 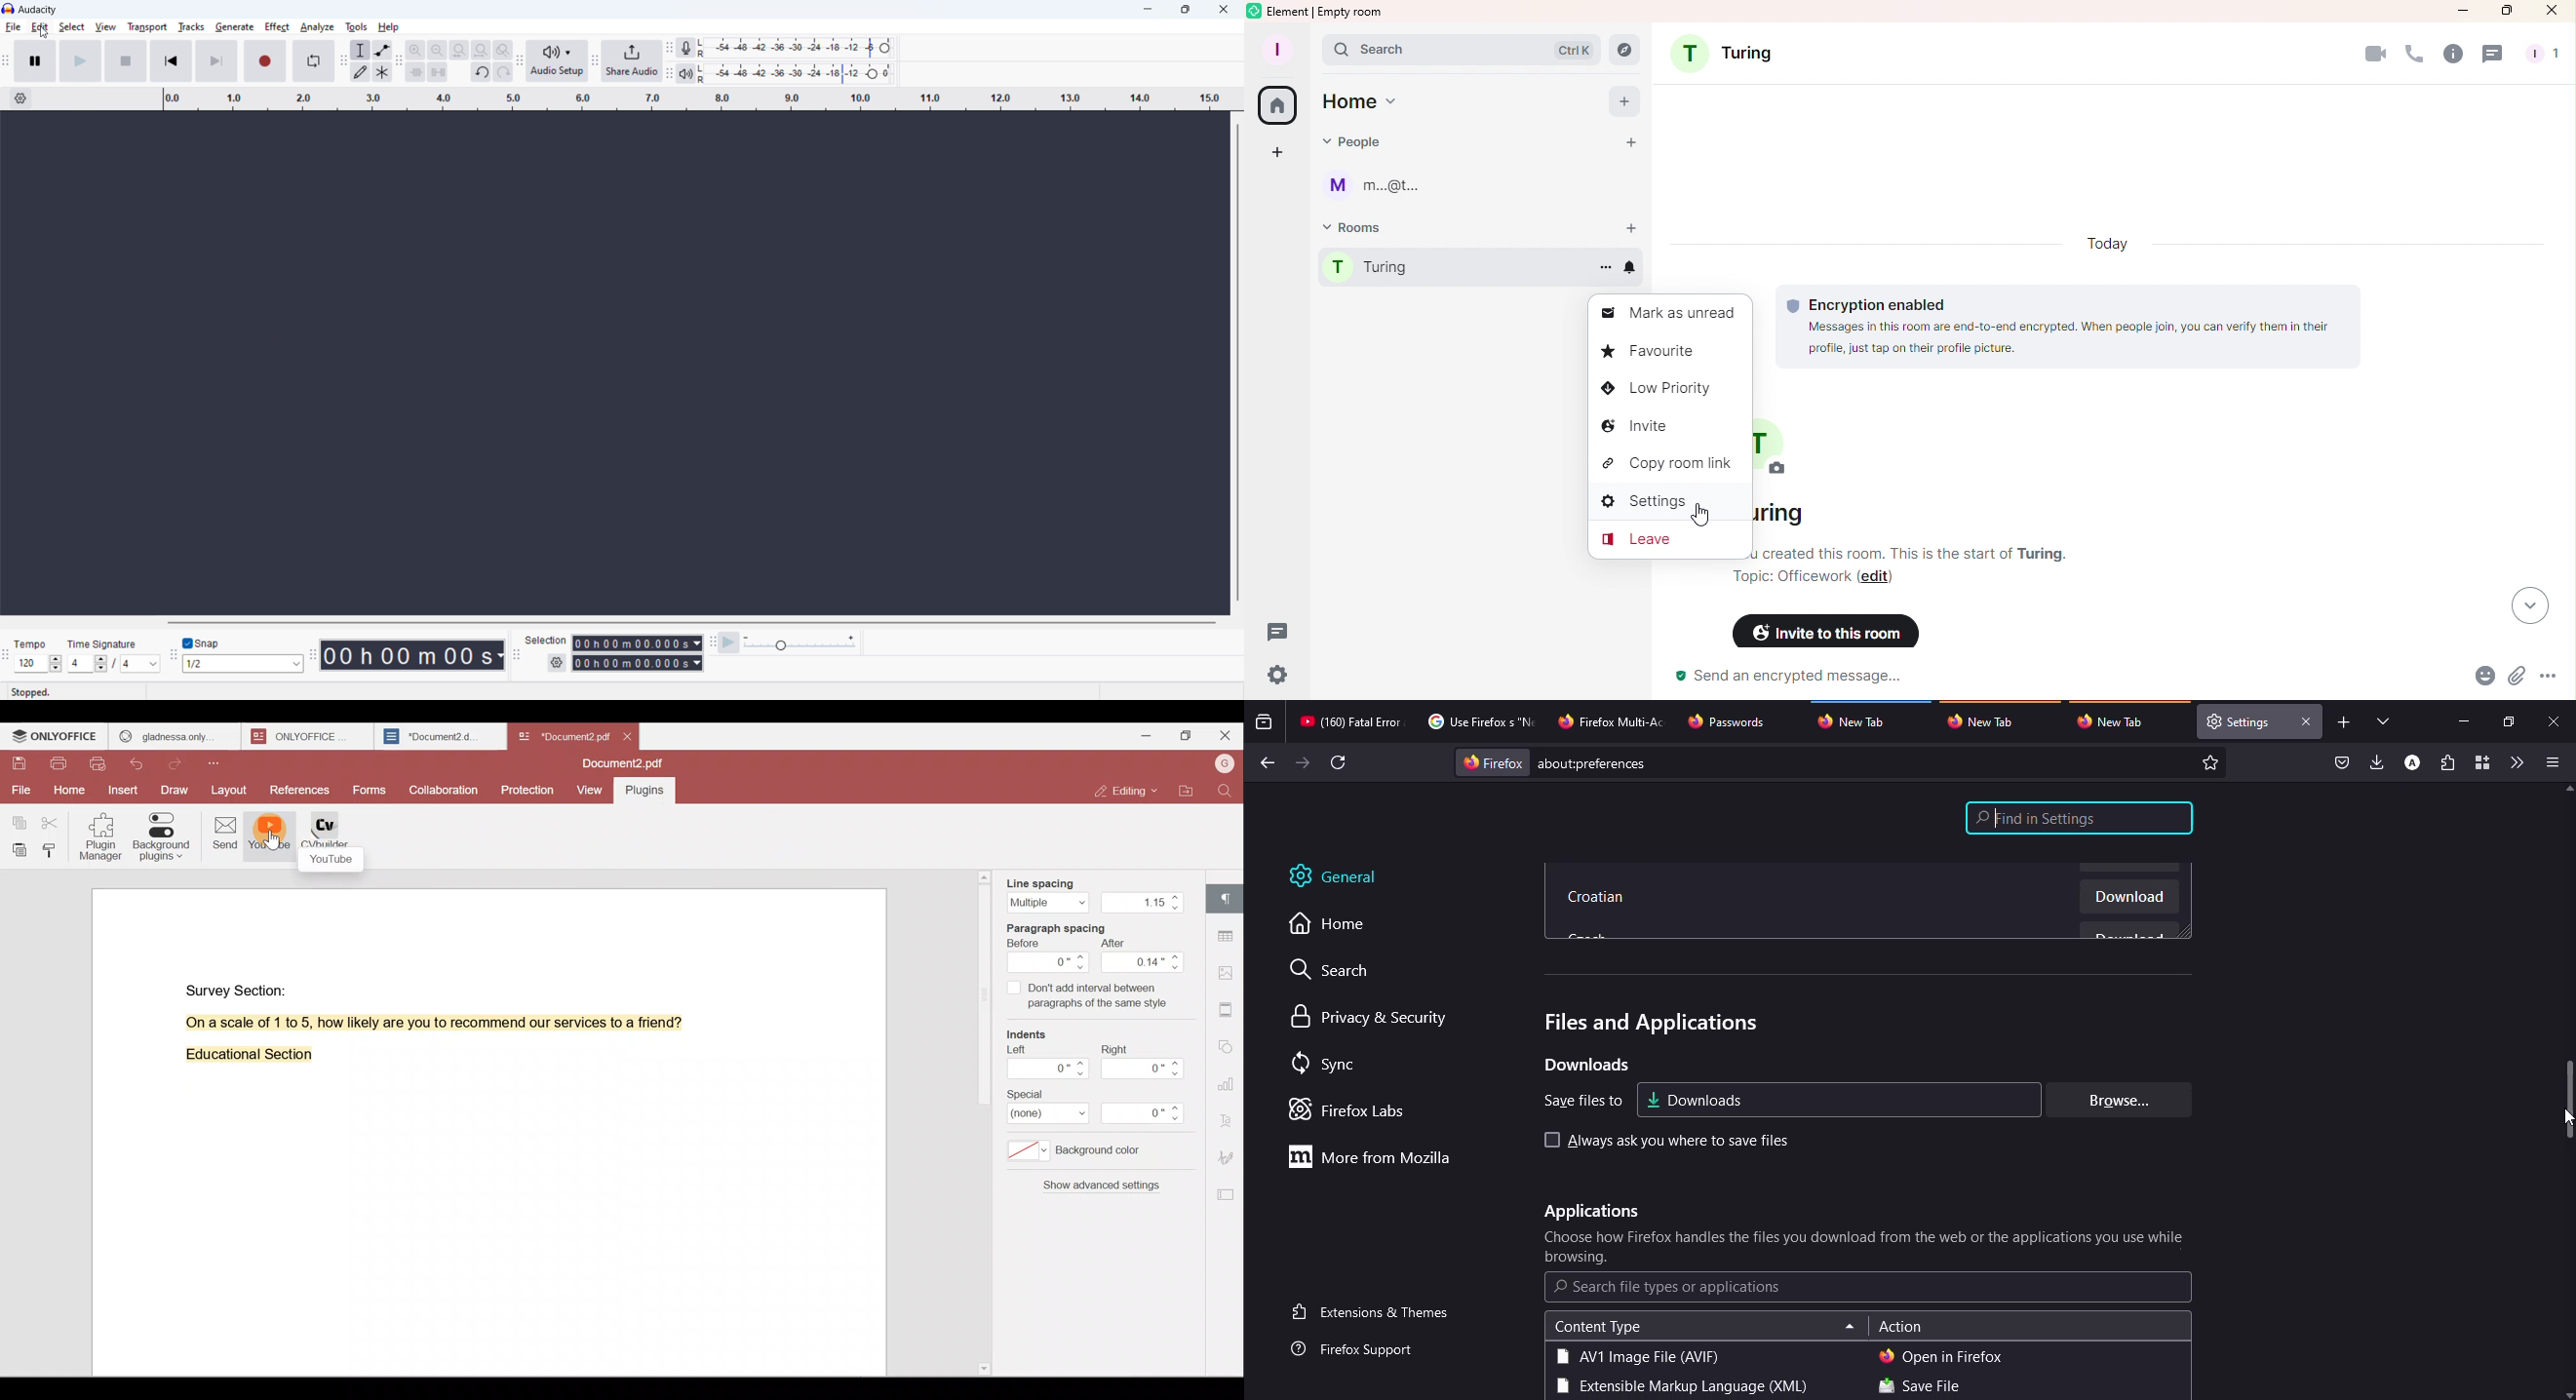 What do you see at coordinates (1286, 635) in the screenshot?
I see `Threads` at bounding box center [1286, 635].